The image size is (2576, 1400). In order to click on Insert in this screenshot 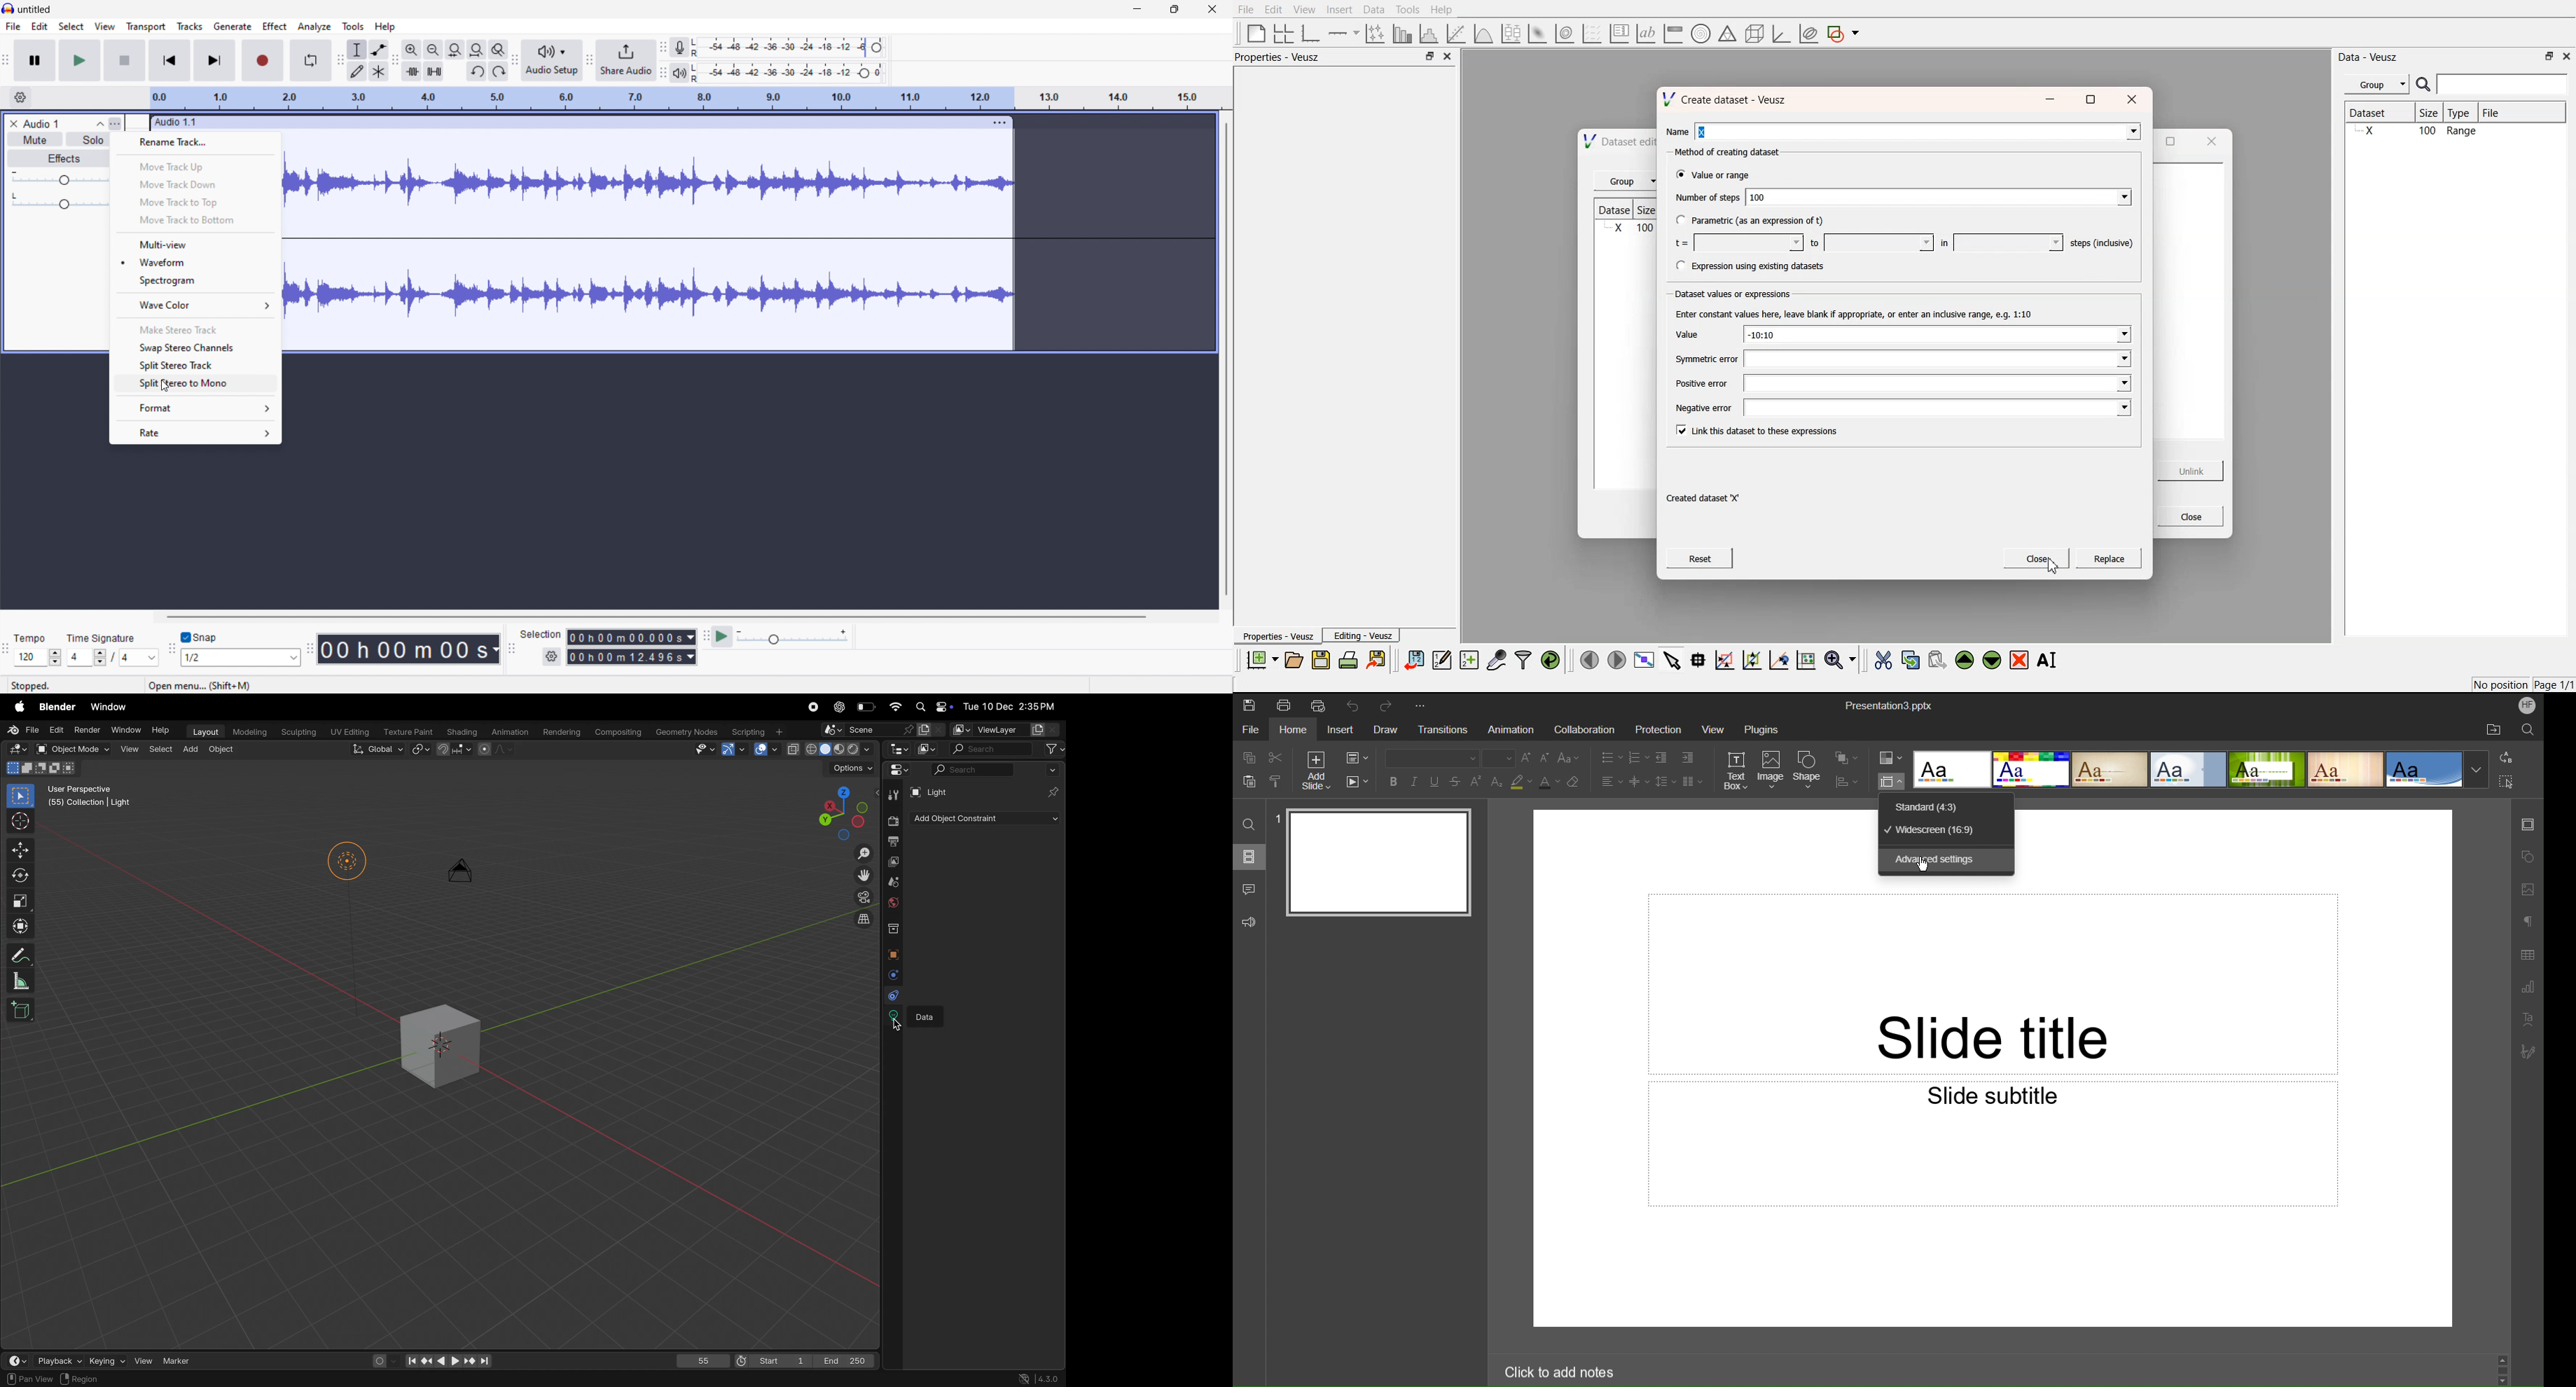, I will do `click(1338, 10)`.